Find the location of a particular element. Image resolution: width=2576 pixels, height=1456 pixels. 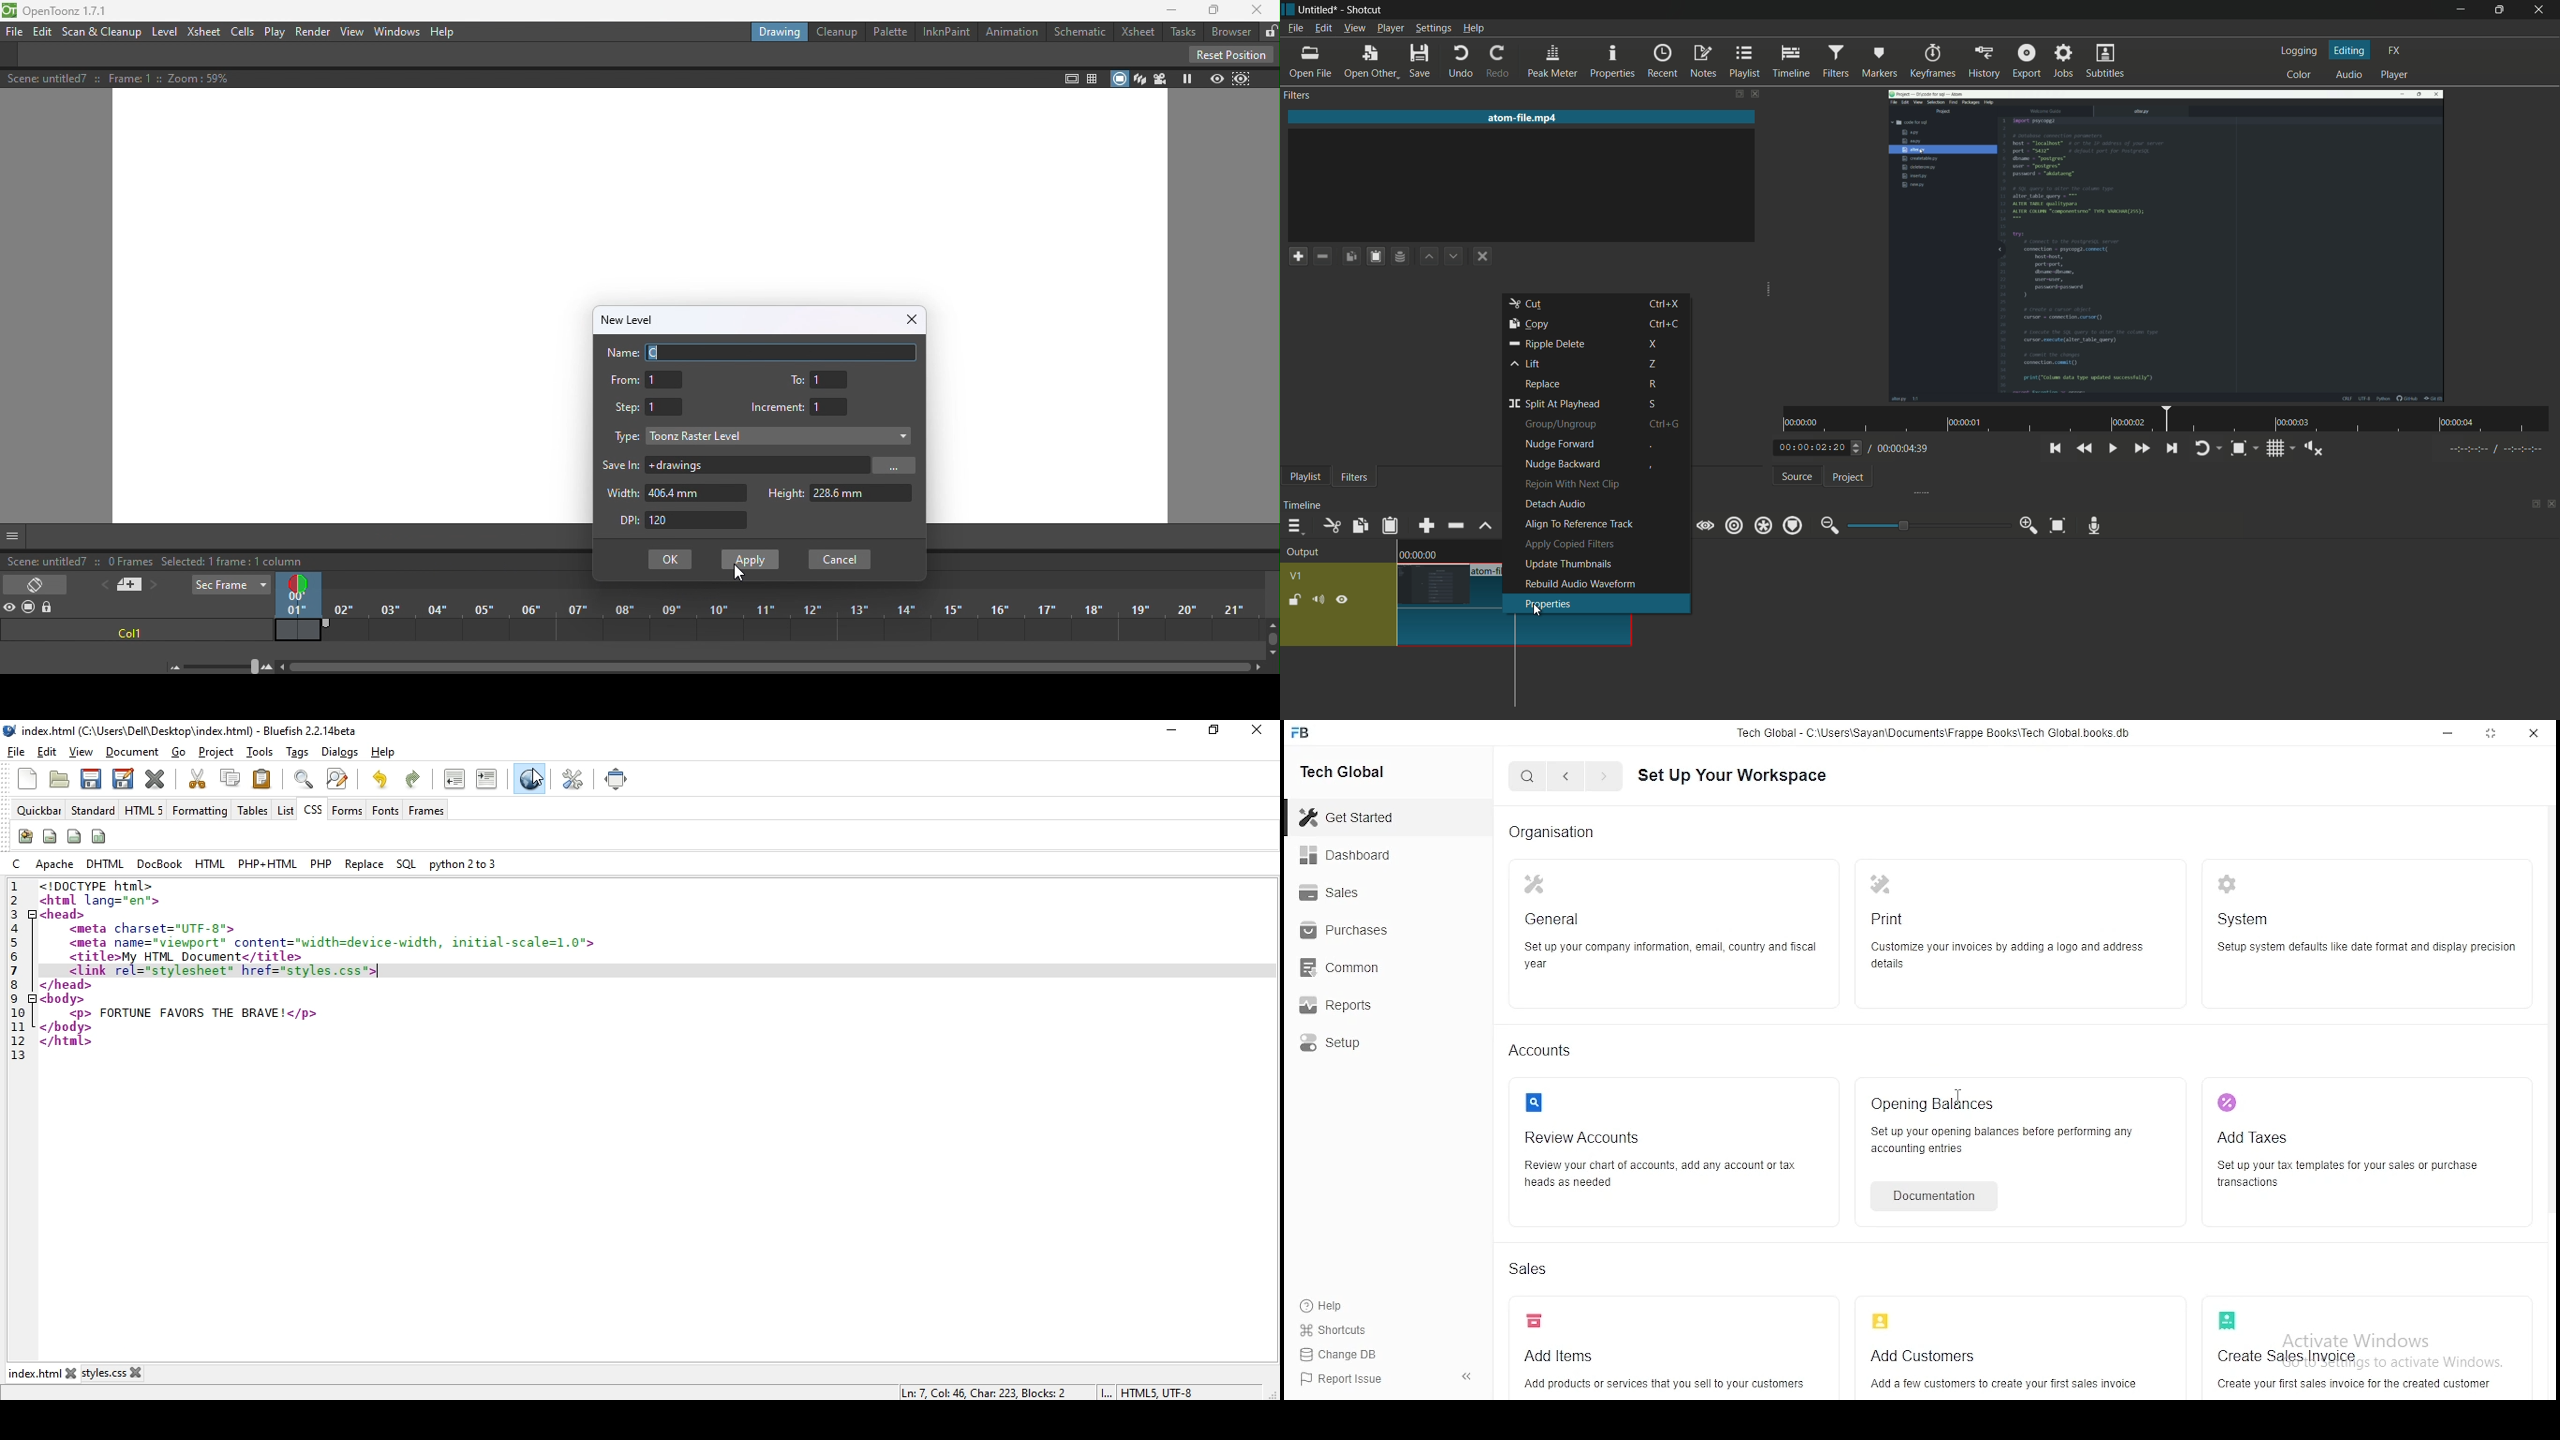

nudge background is located at coordinates (1562, 464).